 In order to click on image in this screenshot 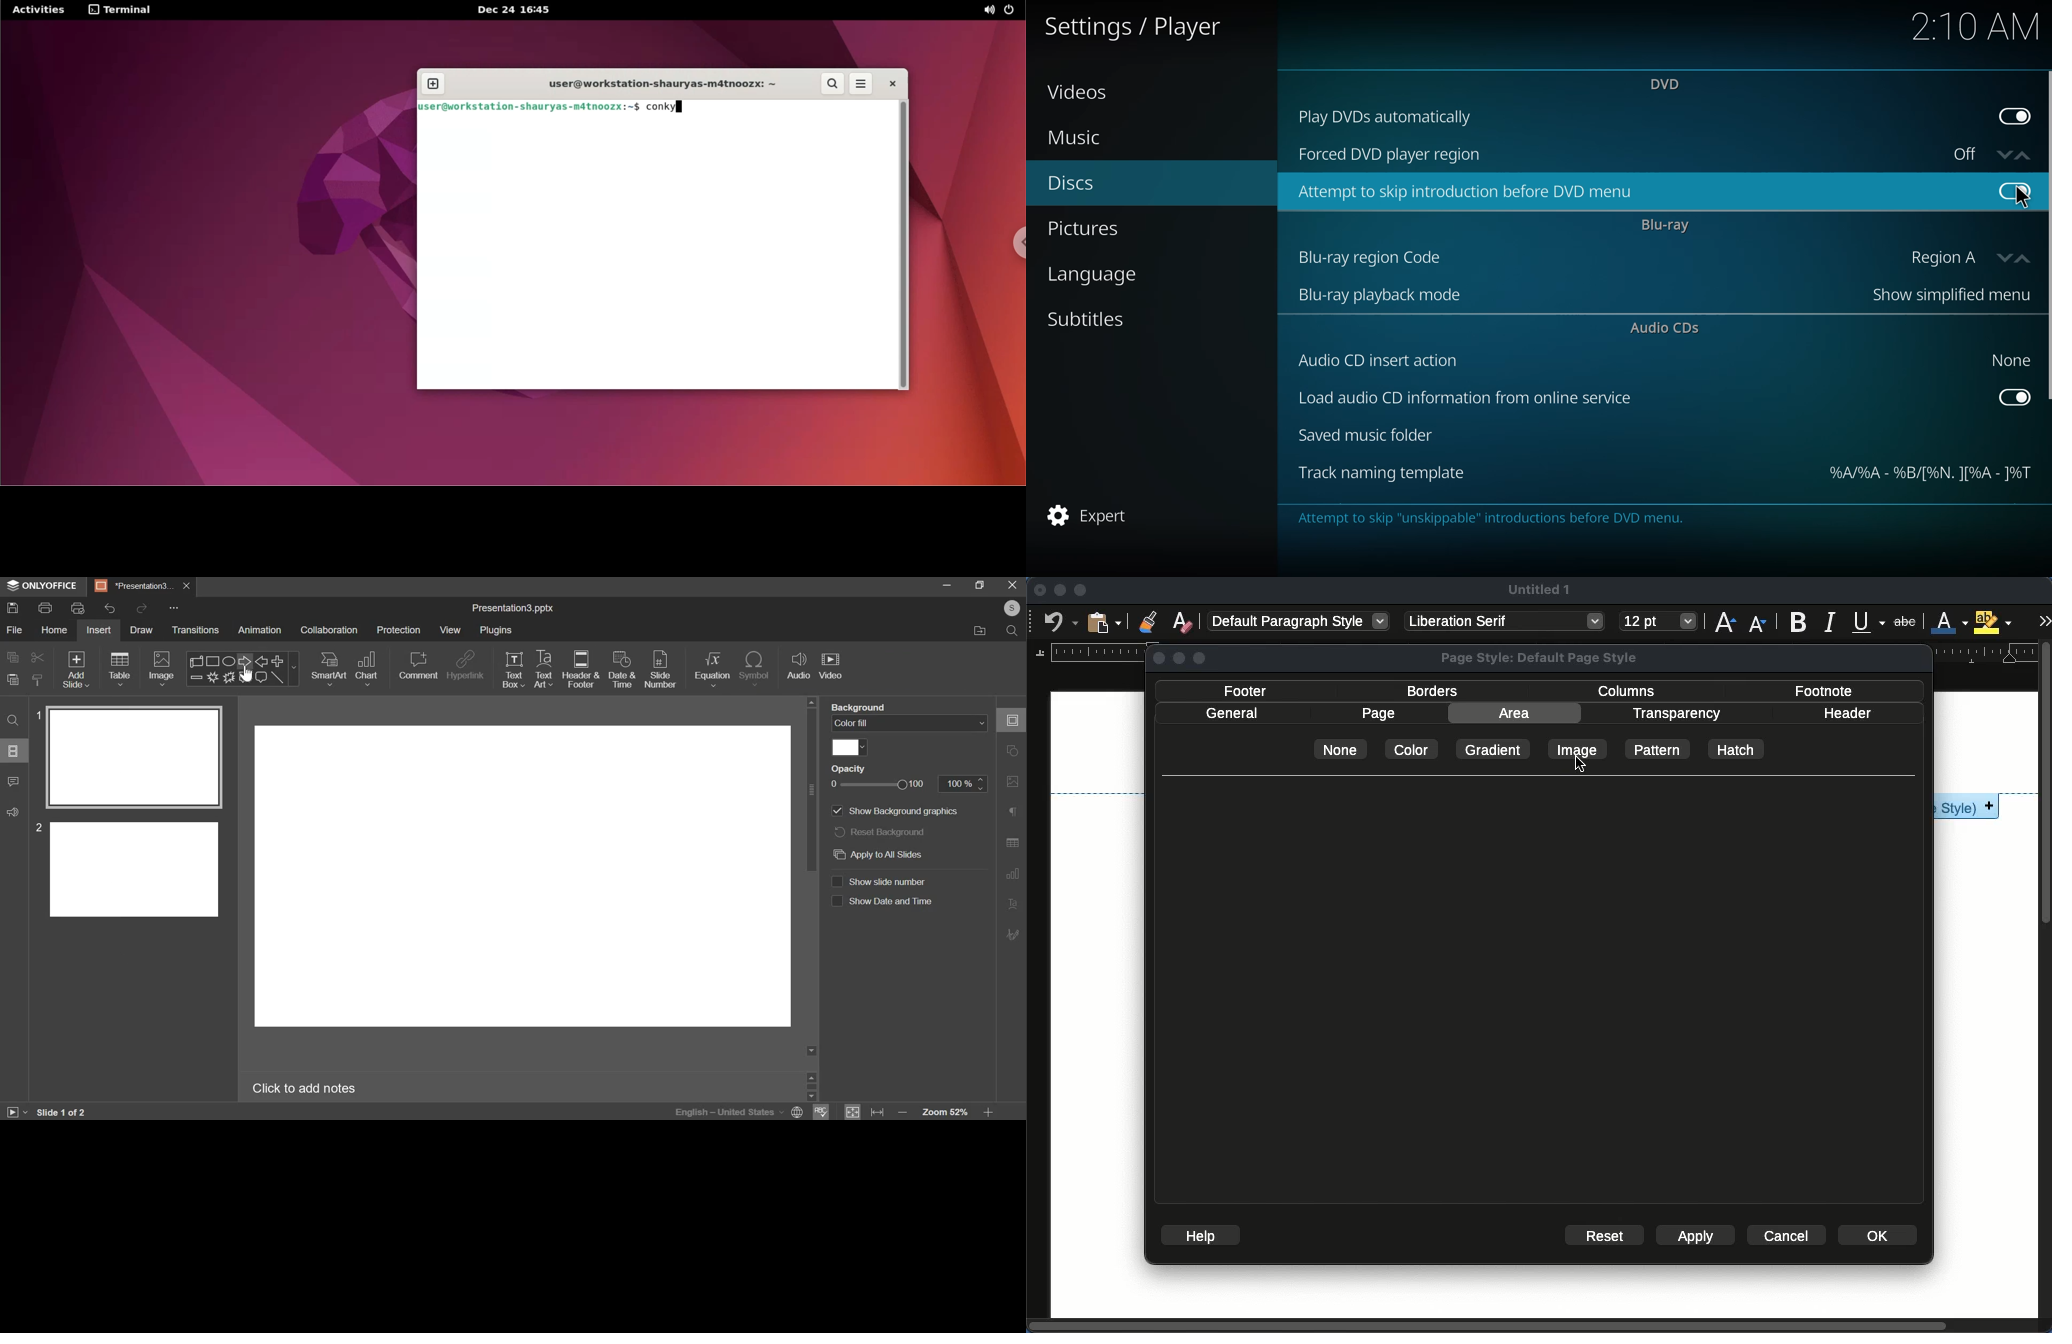, I will do `click(161, 669)`.